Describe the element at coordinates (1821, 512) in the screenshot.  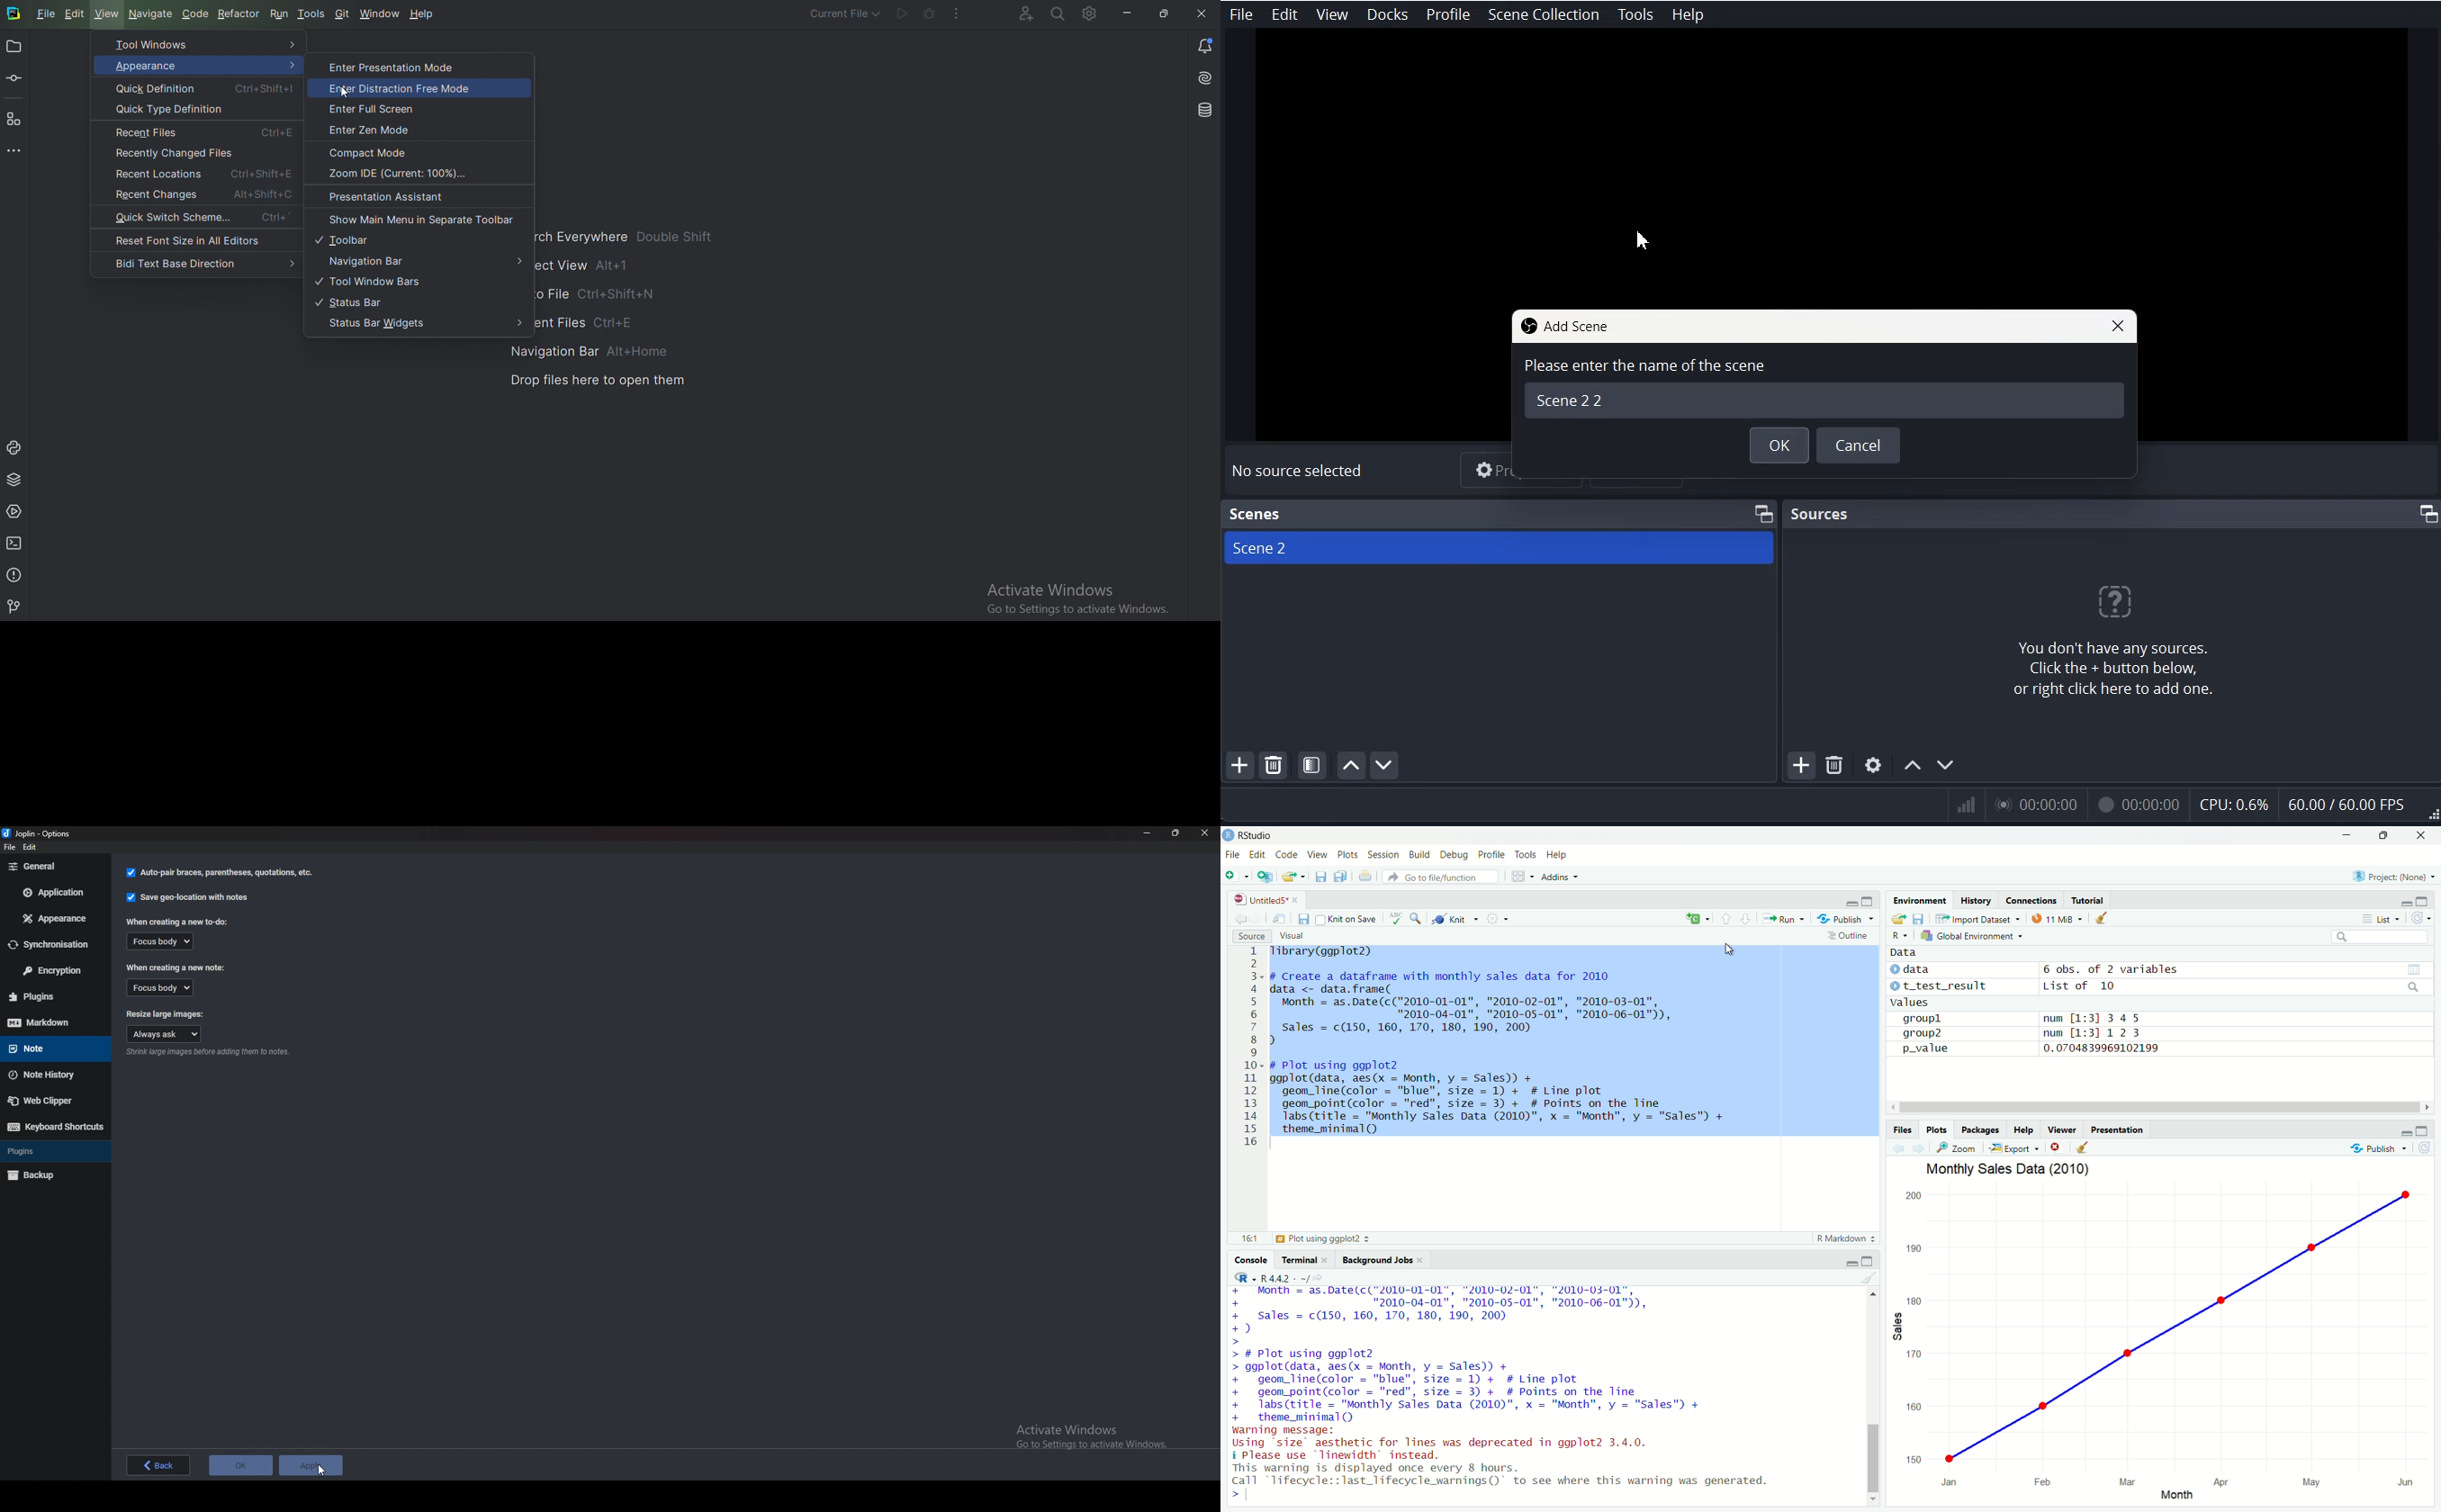
I see `Sources` at that location.